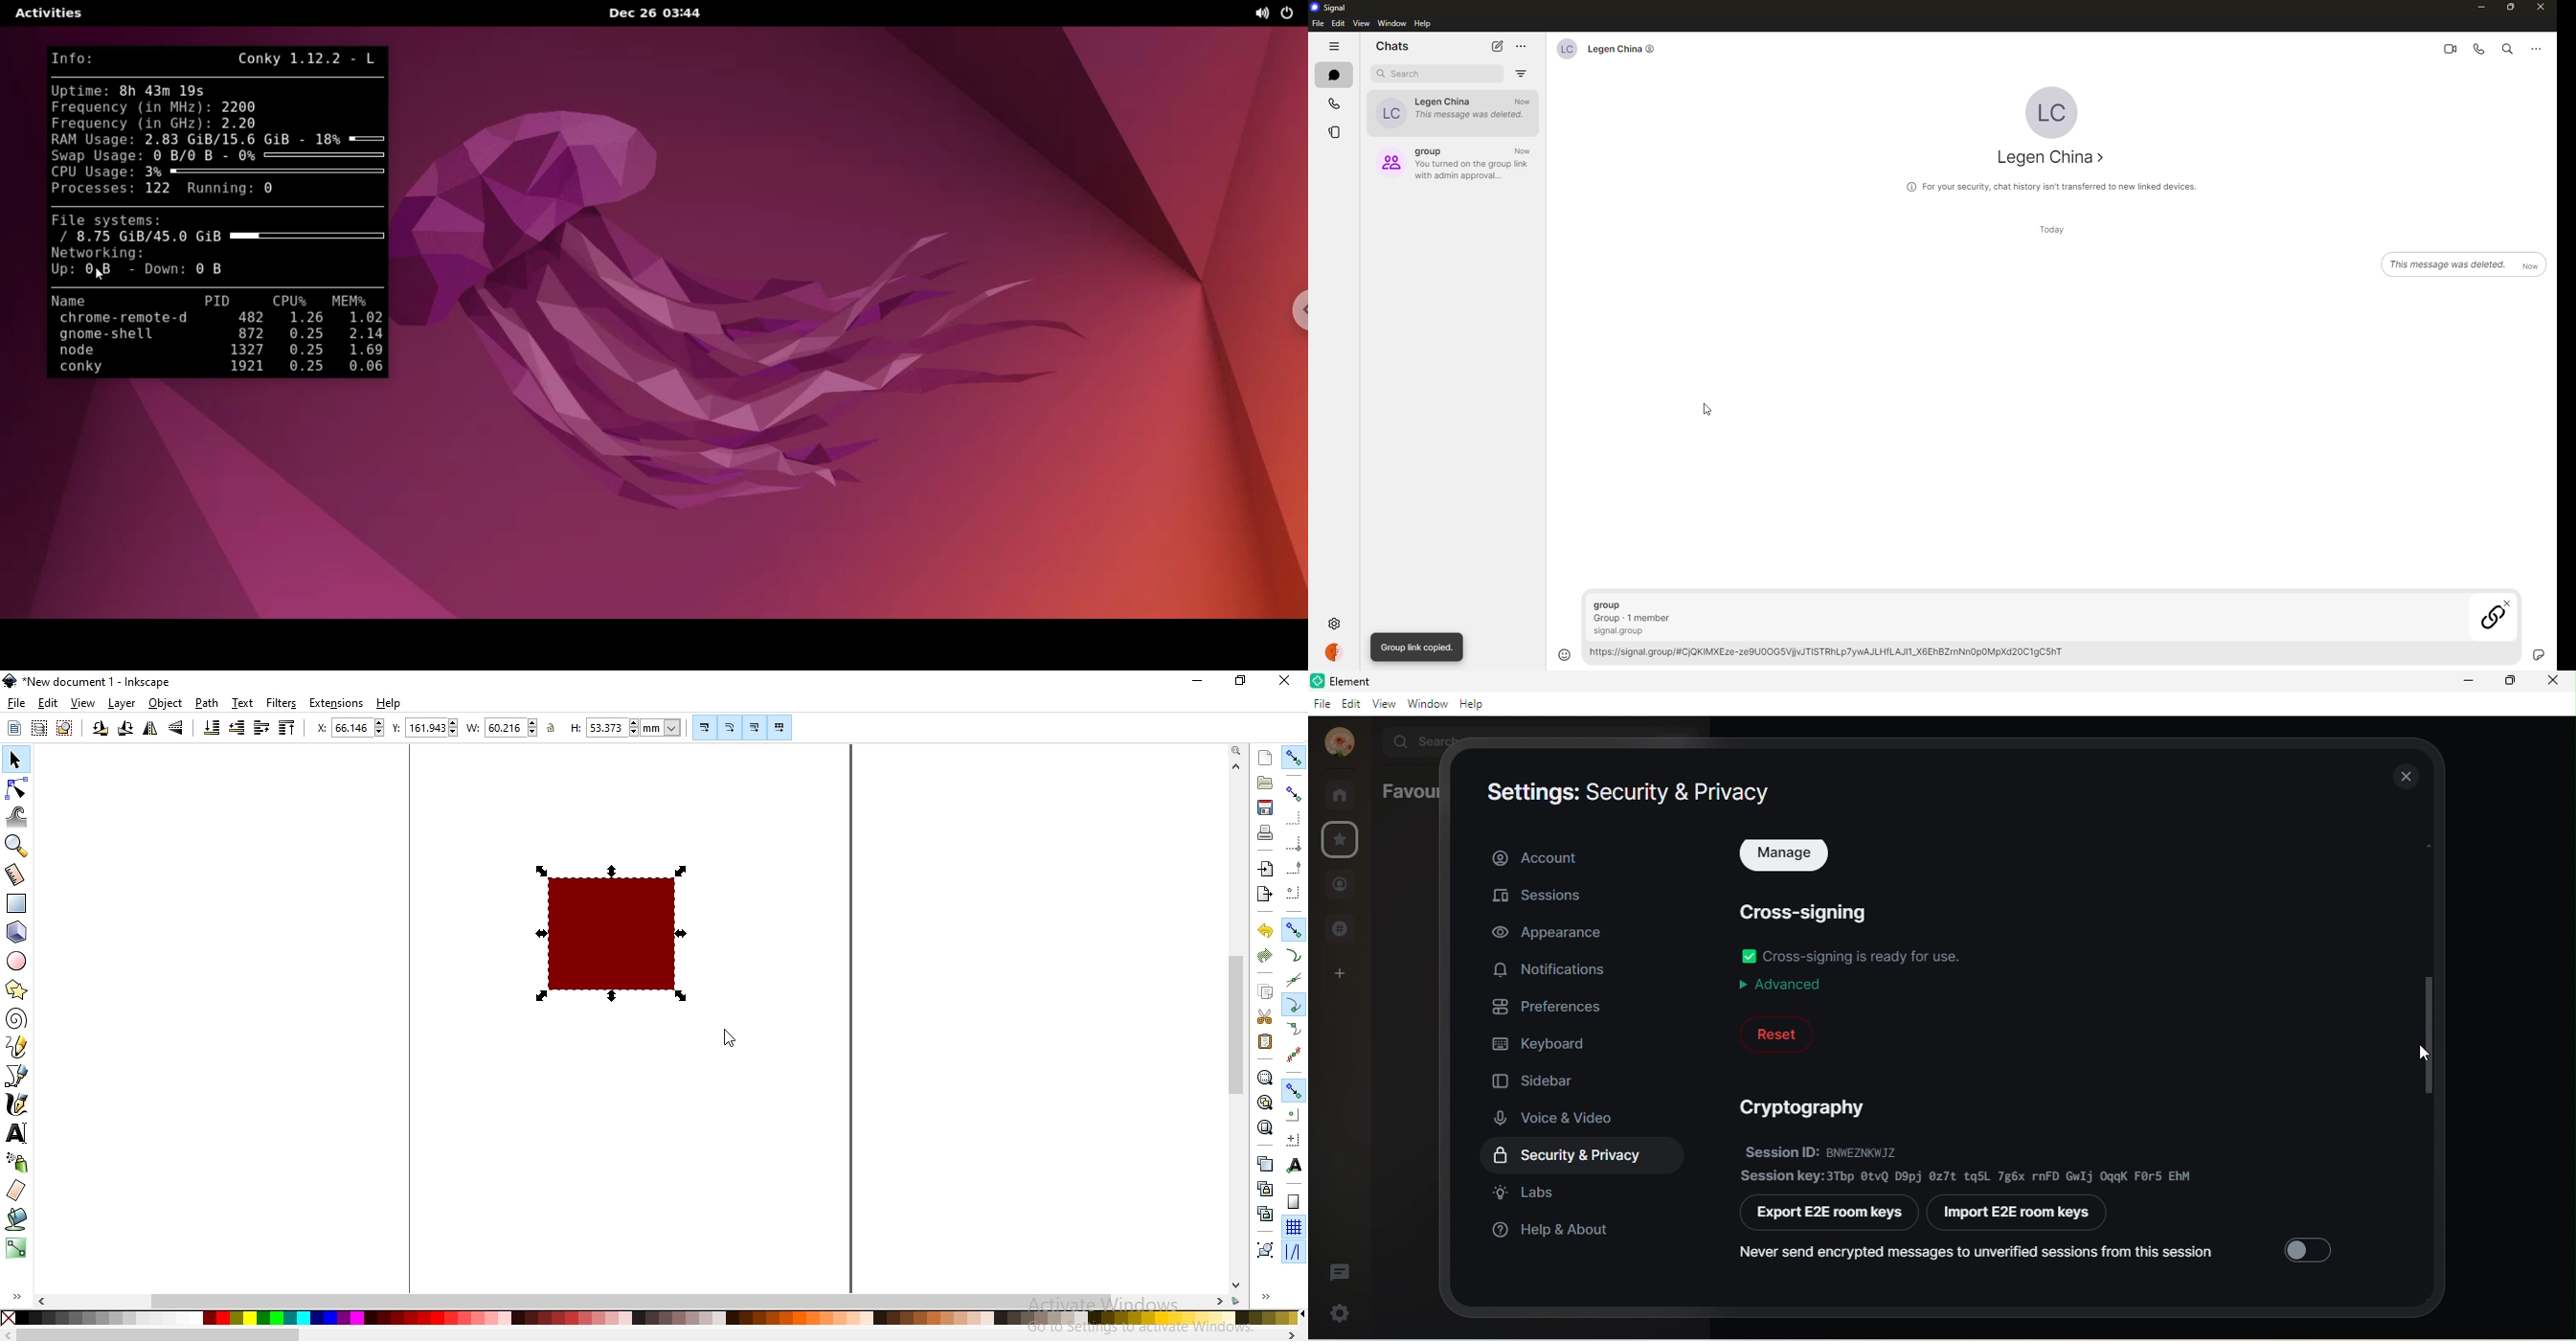 Image resolution: width=2576 pixels, height=1344 pixels. Describe the element at coordinates (1293, 1202) in the screenshot. I see `snap to page border` at that location.